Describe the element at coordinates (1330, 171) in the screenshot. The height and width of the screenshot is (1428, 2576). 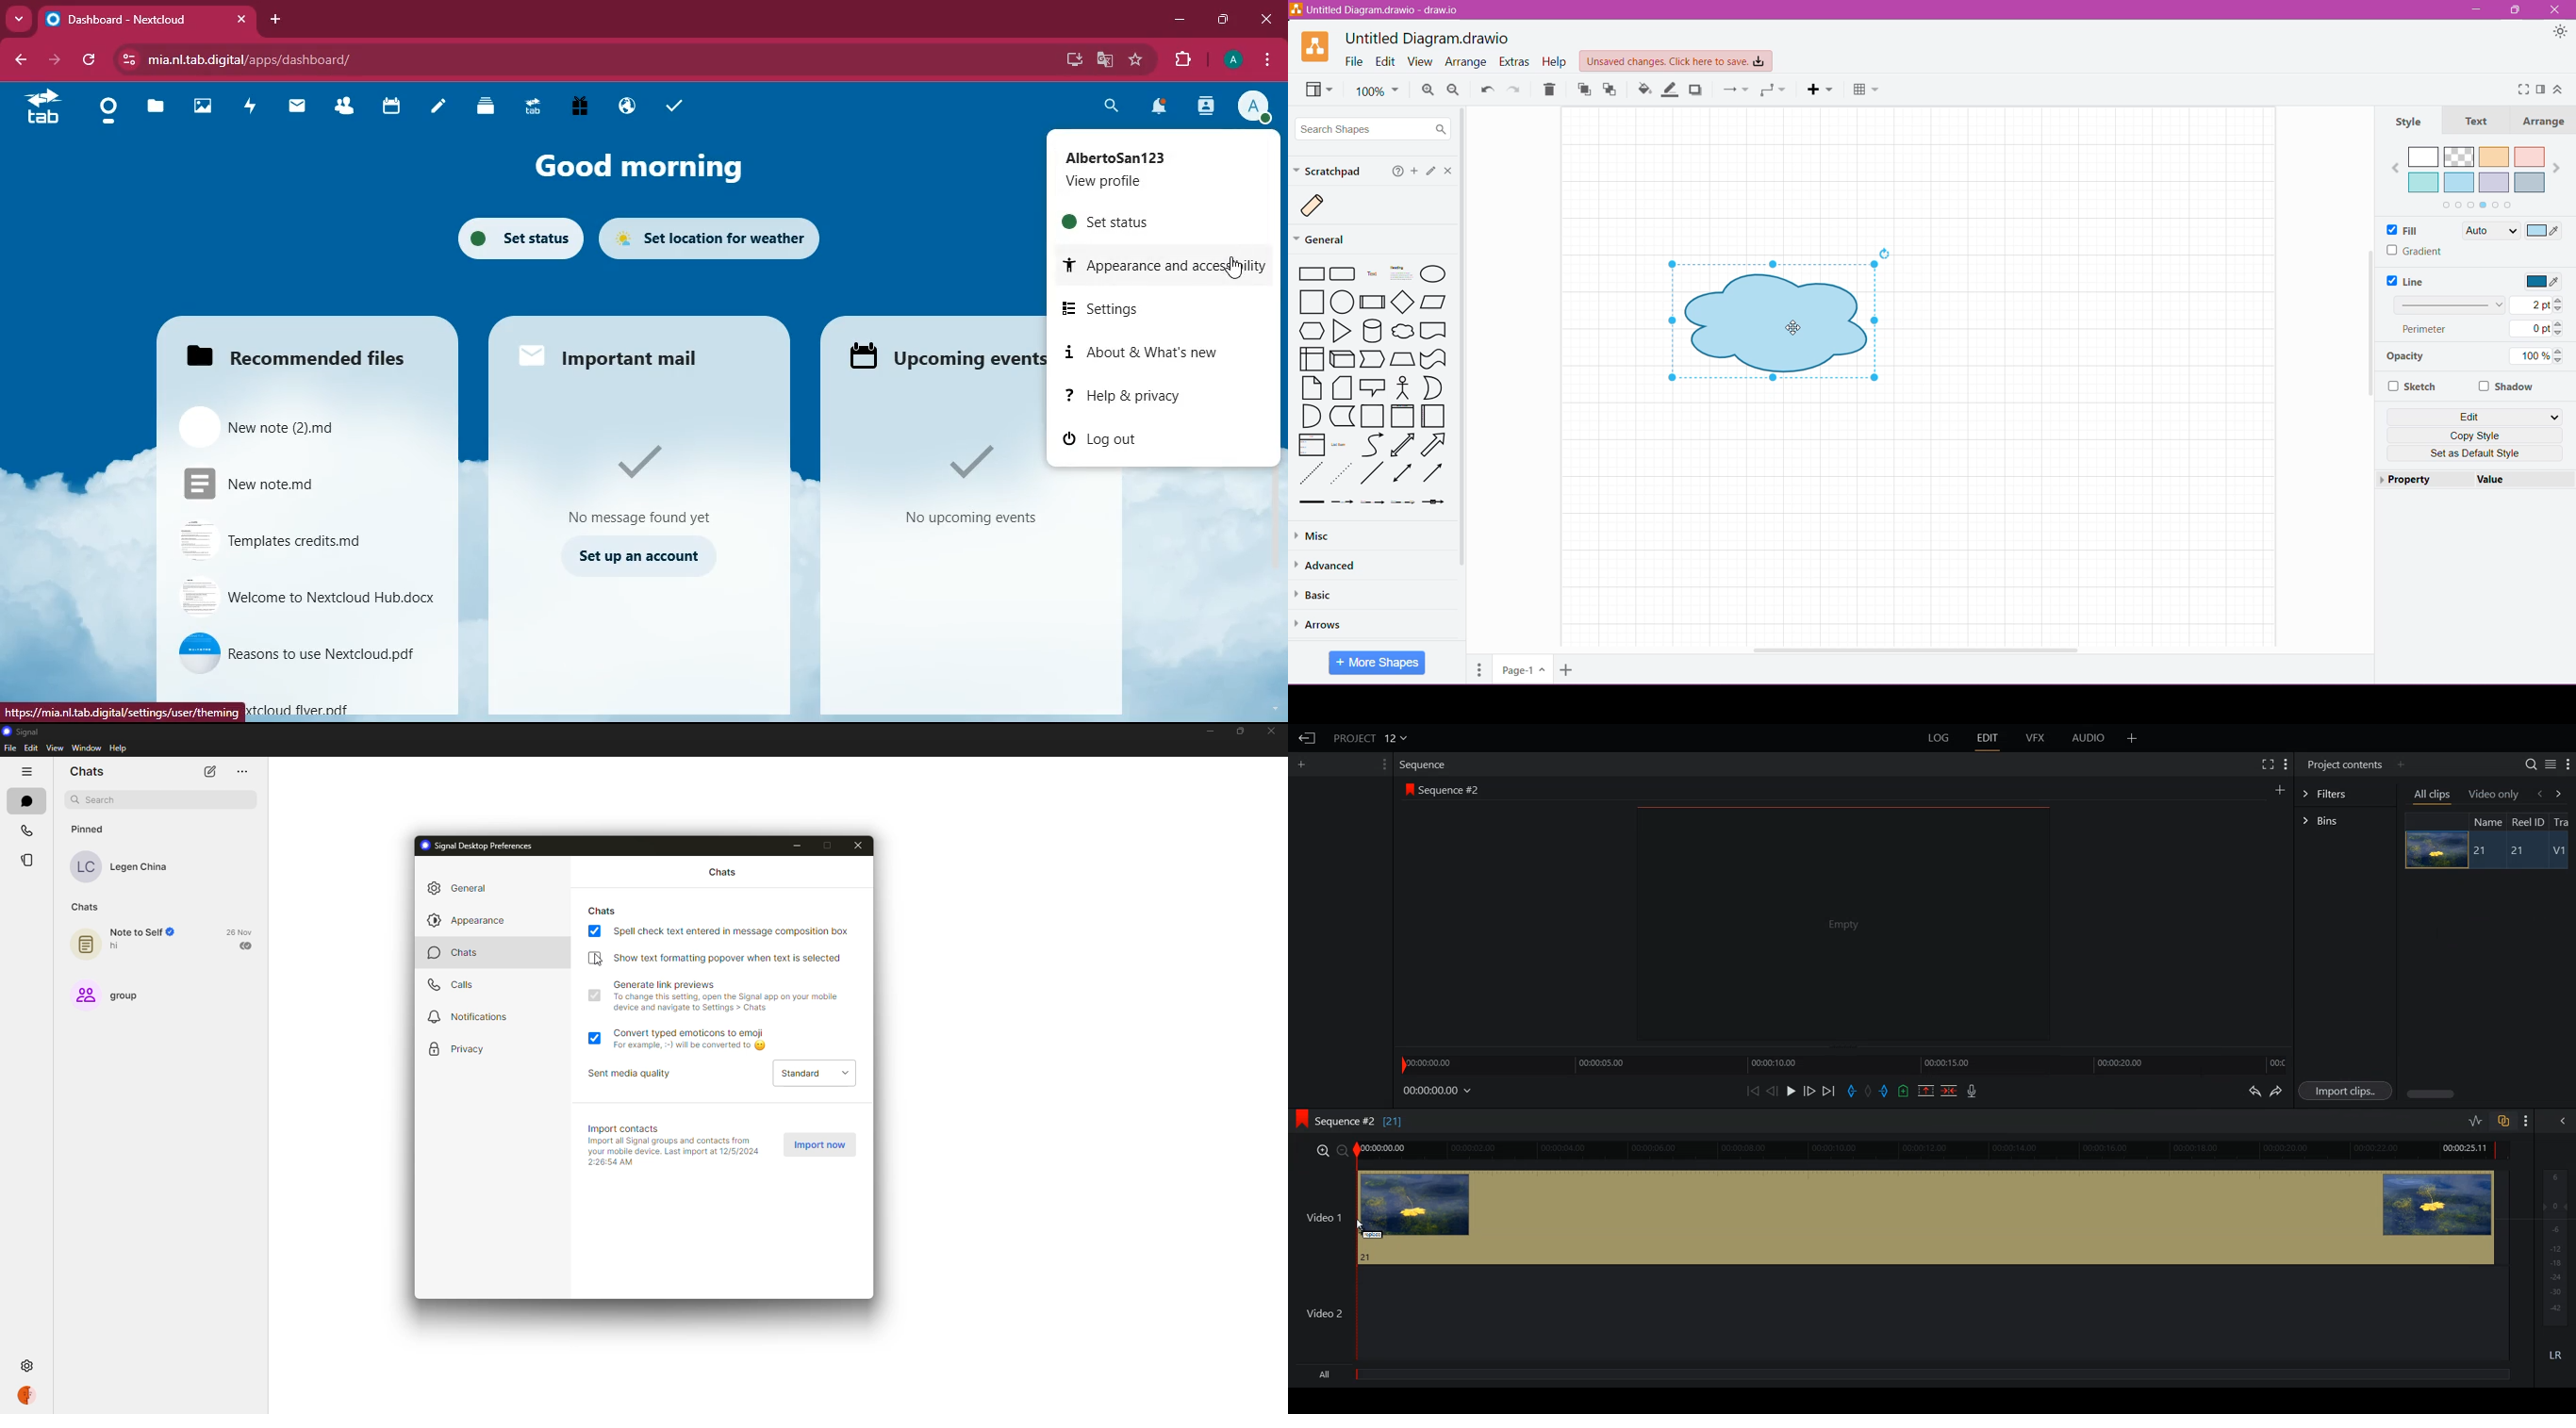
I see `Scratchpad` at that location.